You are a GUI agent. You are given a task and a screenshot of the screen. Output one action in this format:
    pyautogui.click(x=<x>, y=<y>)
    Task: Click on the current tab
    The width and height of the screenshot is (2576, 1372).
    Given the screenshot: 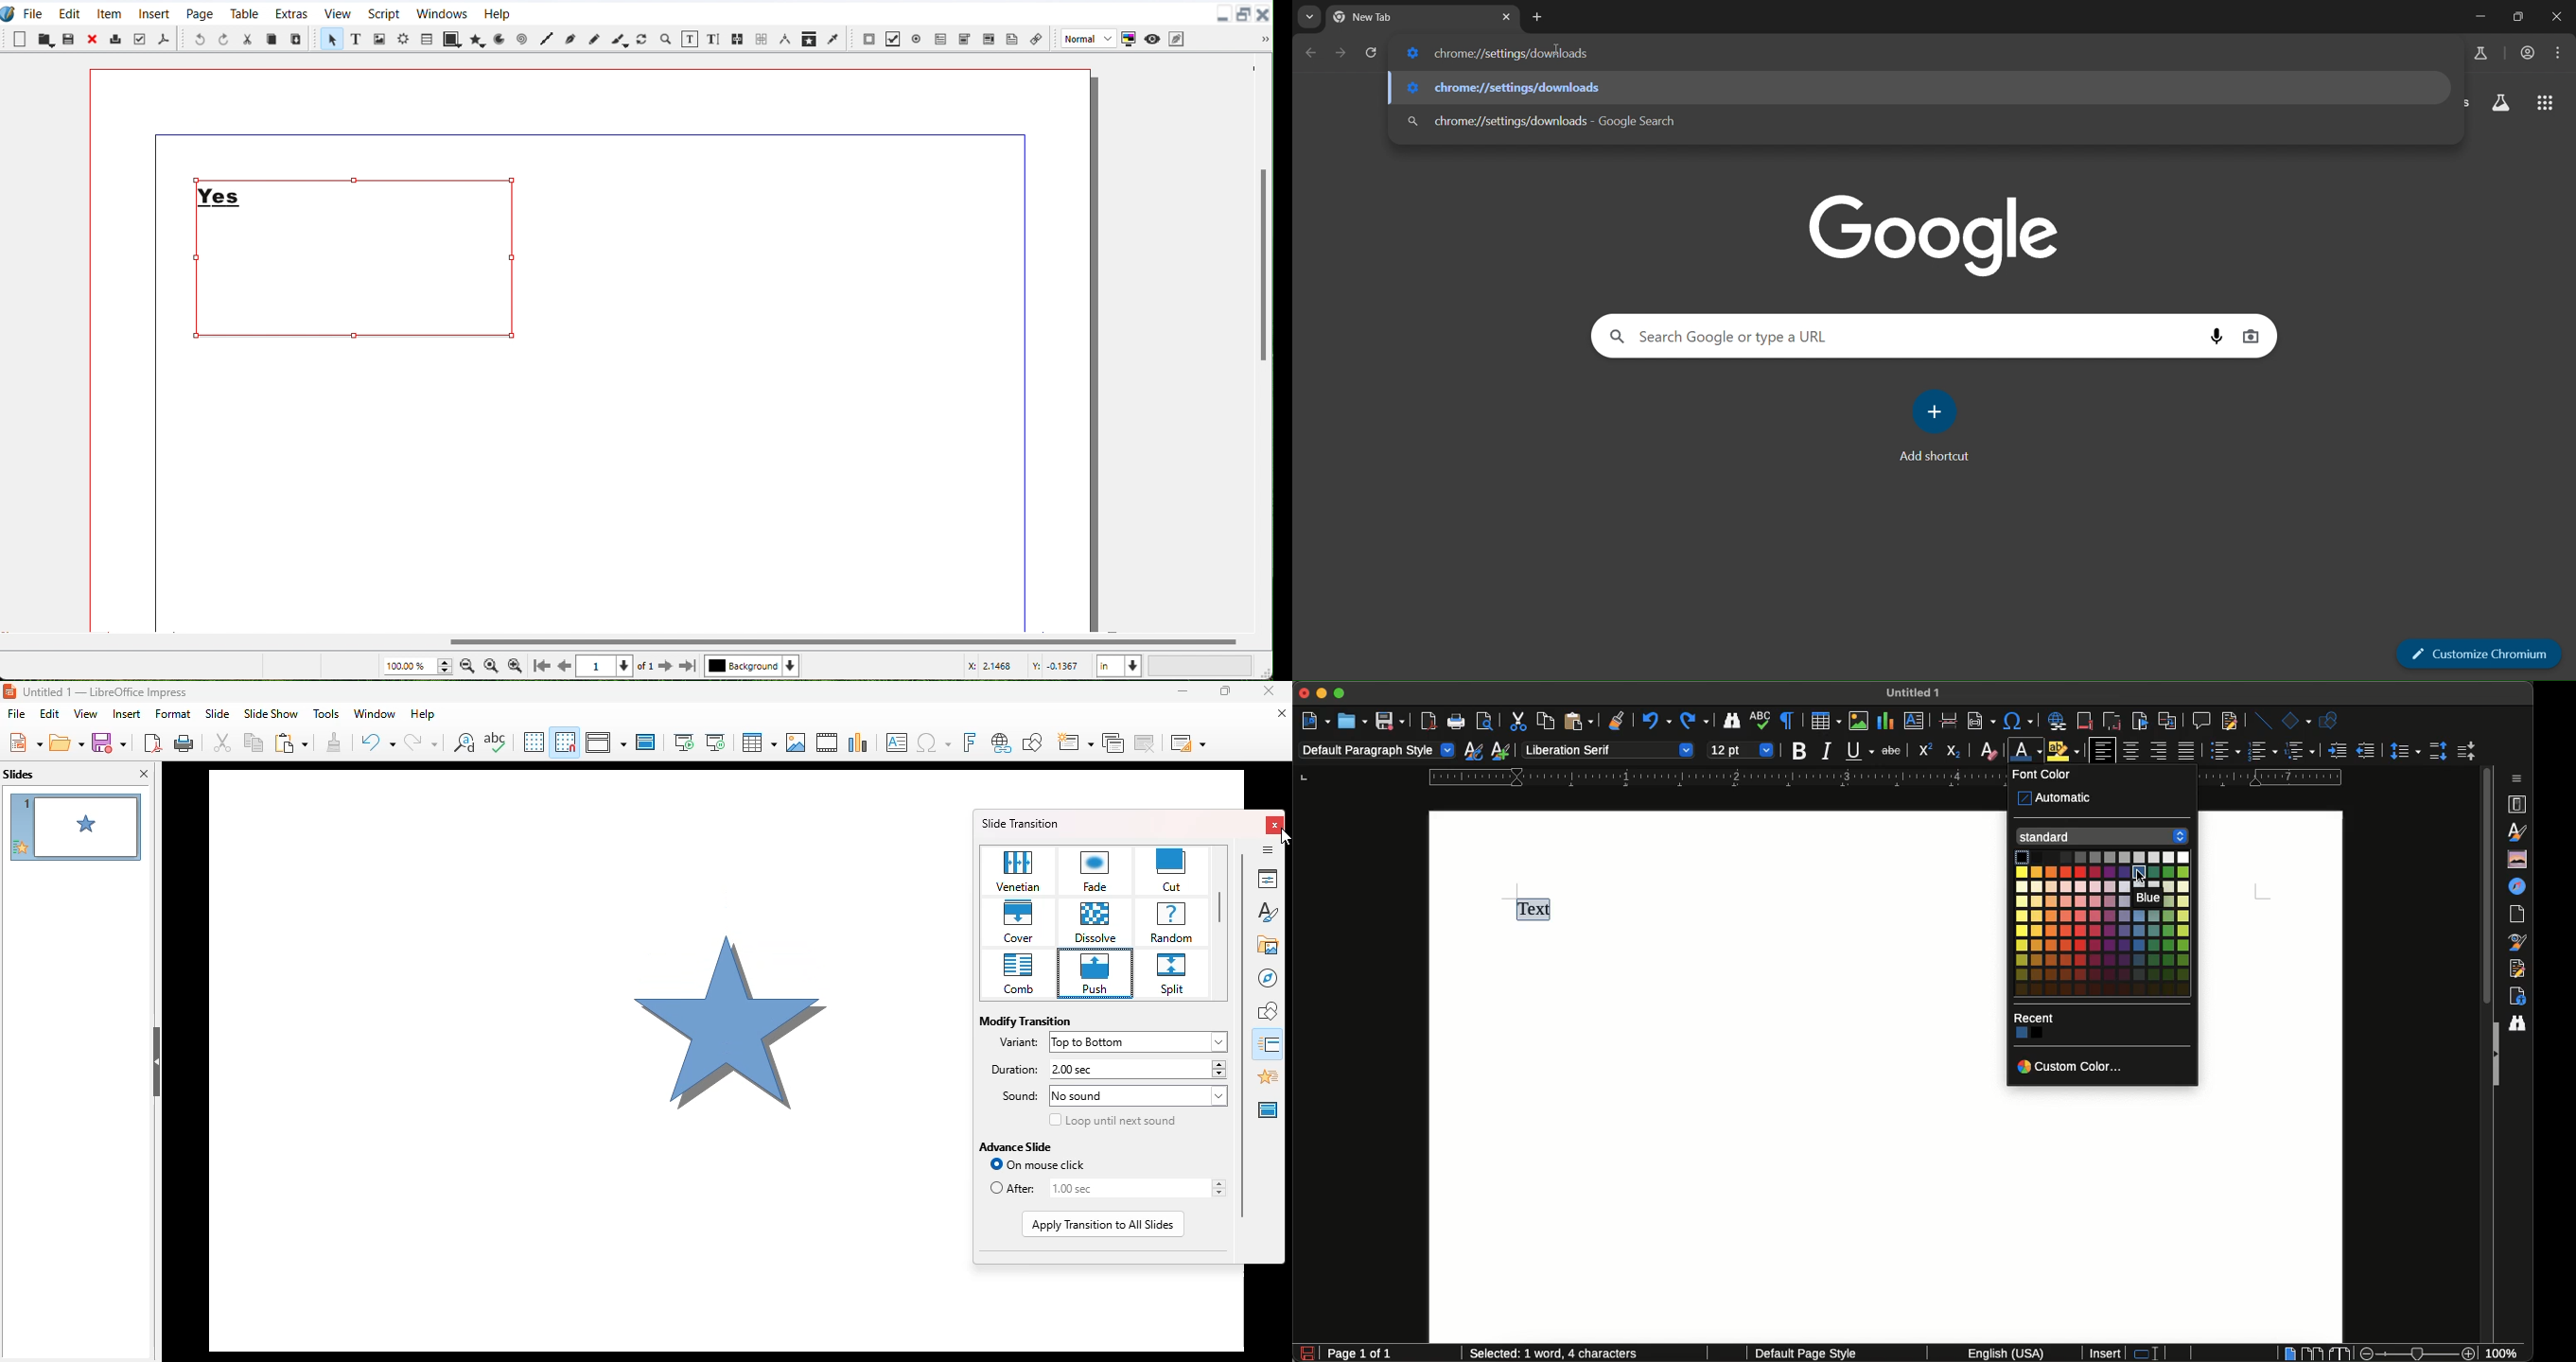 What is the action you would take?
    pyautogui.click(x=1385, y=18)
    